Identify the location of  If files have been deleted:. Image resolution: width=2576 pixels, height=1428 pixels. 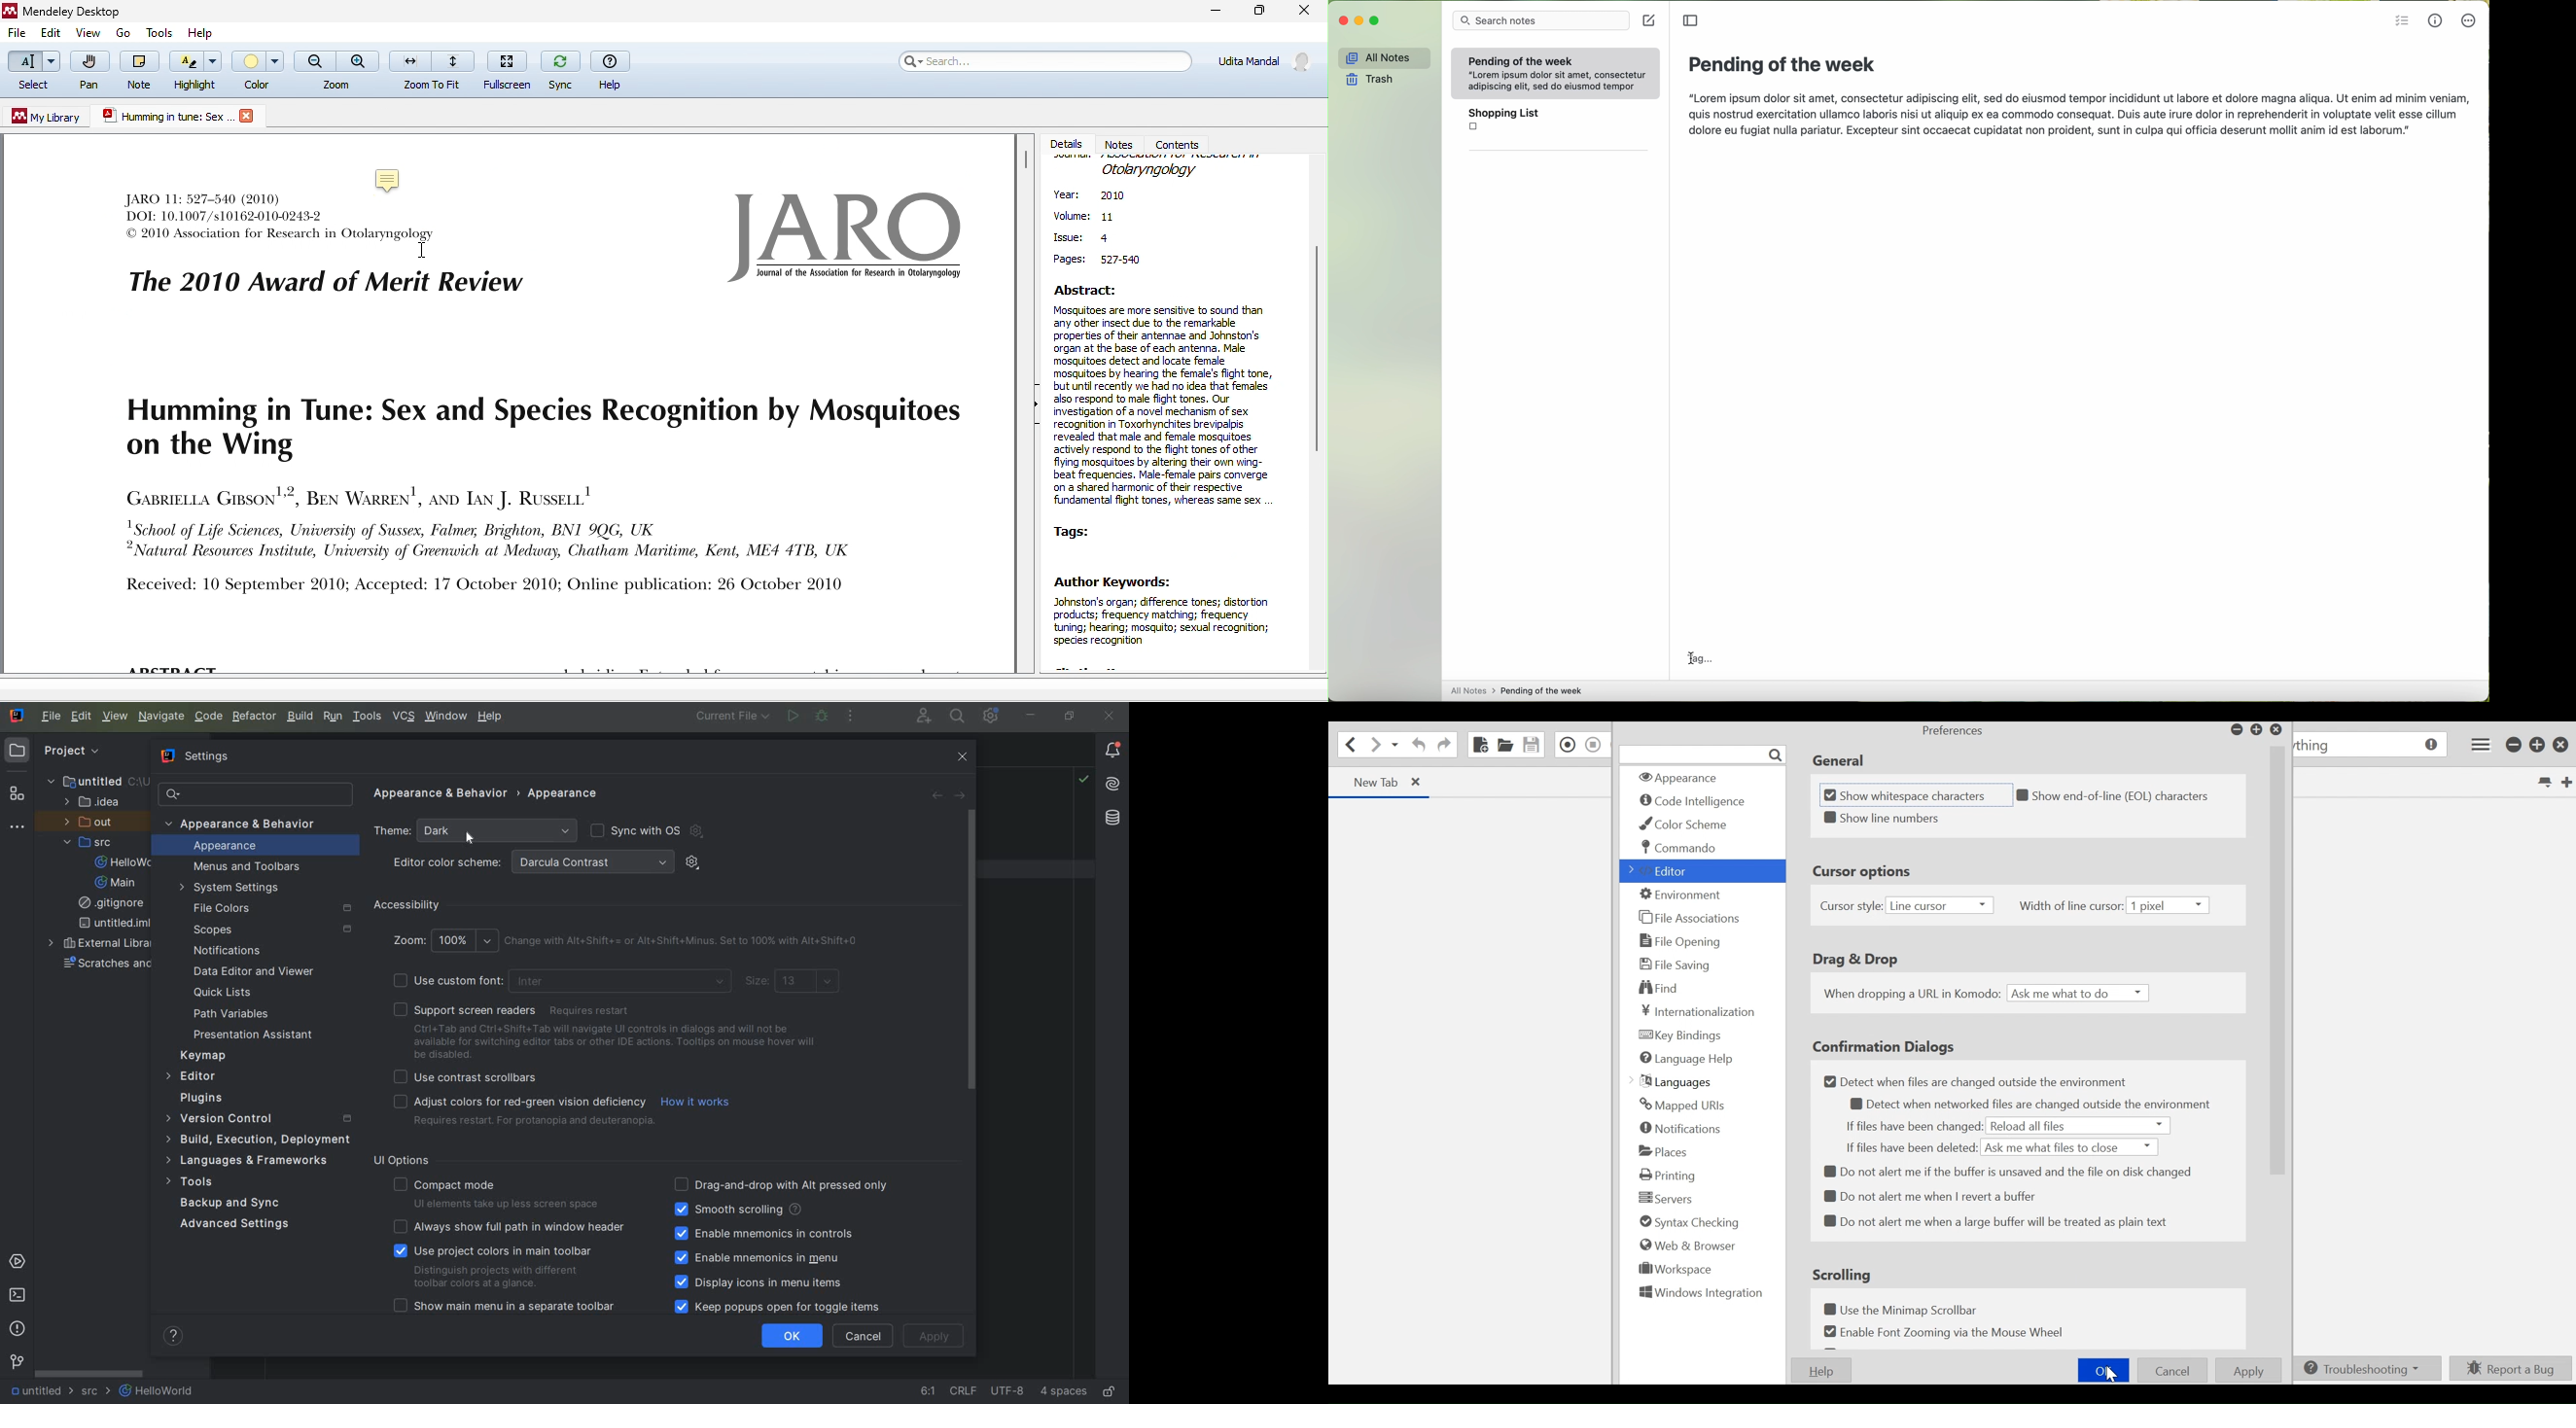
(1909, 1147).